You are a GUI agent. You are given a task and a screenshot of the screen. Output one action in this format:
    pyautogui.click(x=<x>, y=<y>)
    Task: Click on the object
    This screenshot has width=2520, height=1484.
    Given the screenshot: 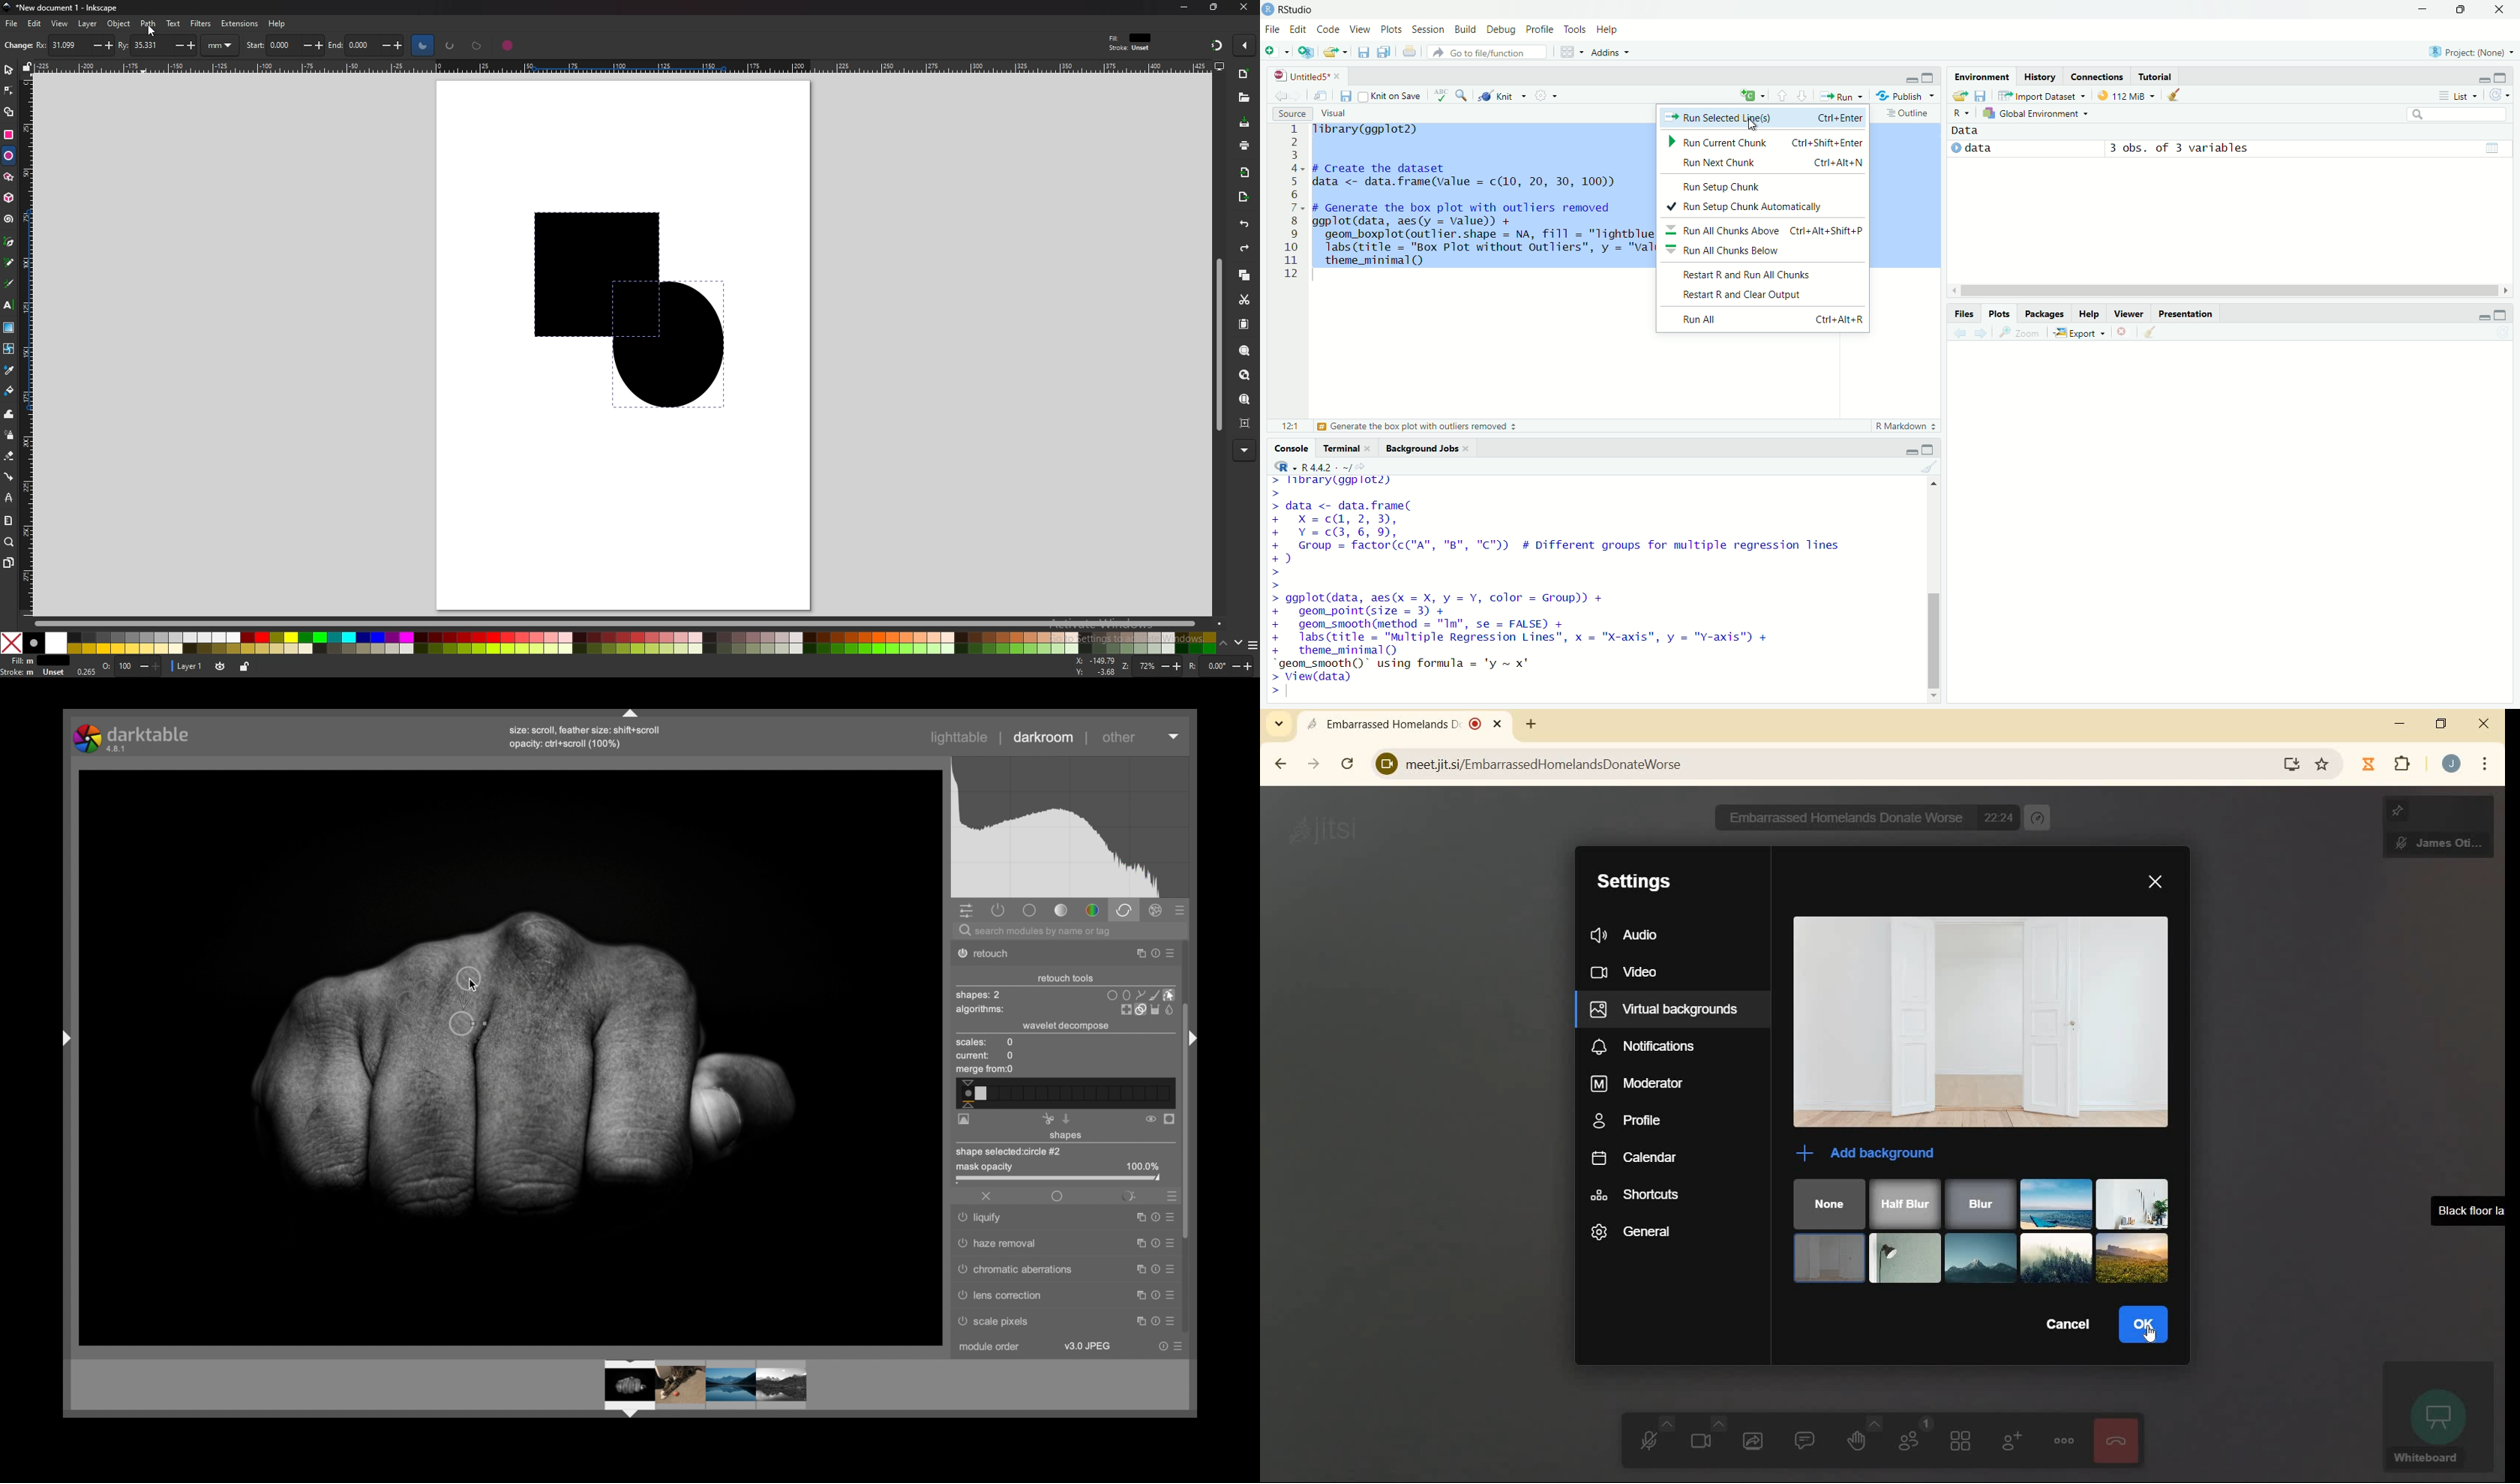 What is the action you would take?
    pyautogui.click(x=119, y=24)
    